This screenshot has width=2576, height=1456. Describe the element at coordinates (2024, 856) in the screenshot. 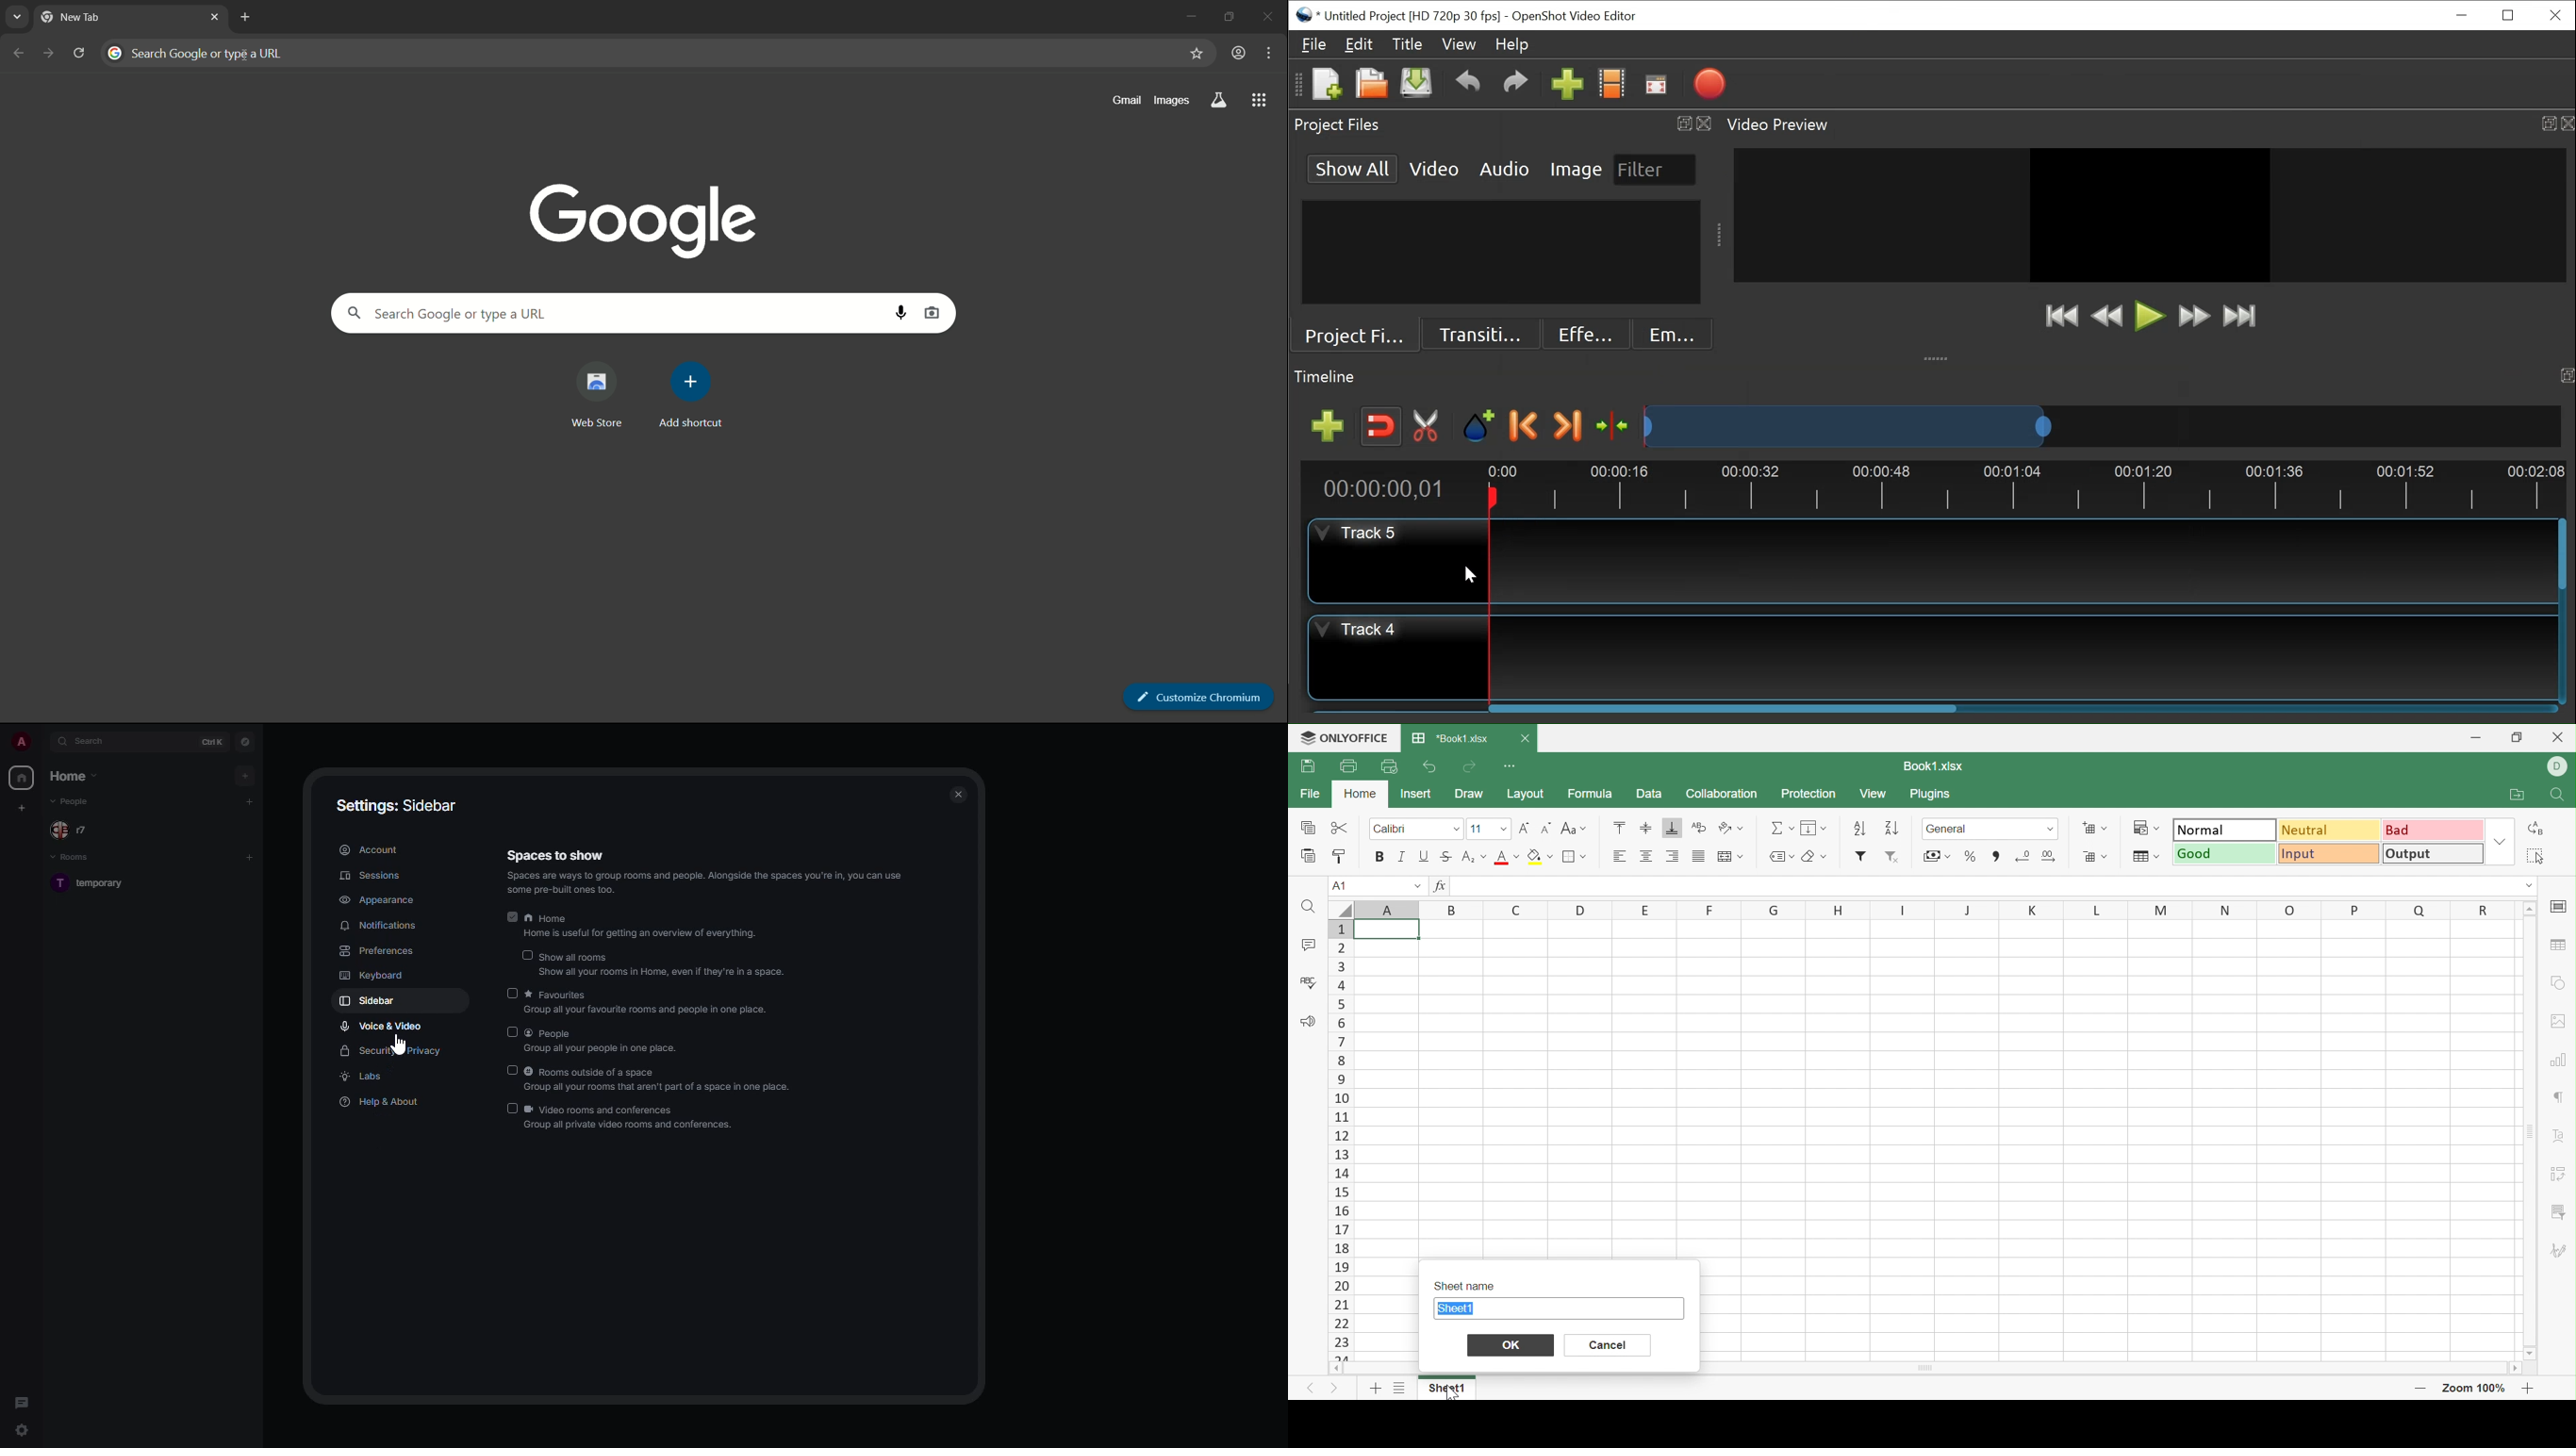

I see `Decrease decimal` at that location.